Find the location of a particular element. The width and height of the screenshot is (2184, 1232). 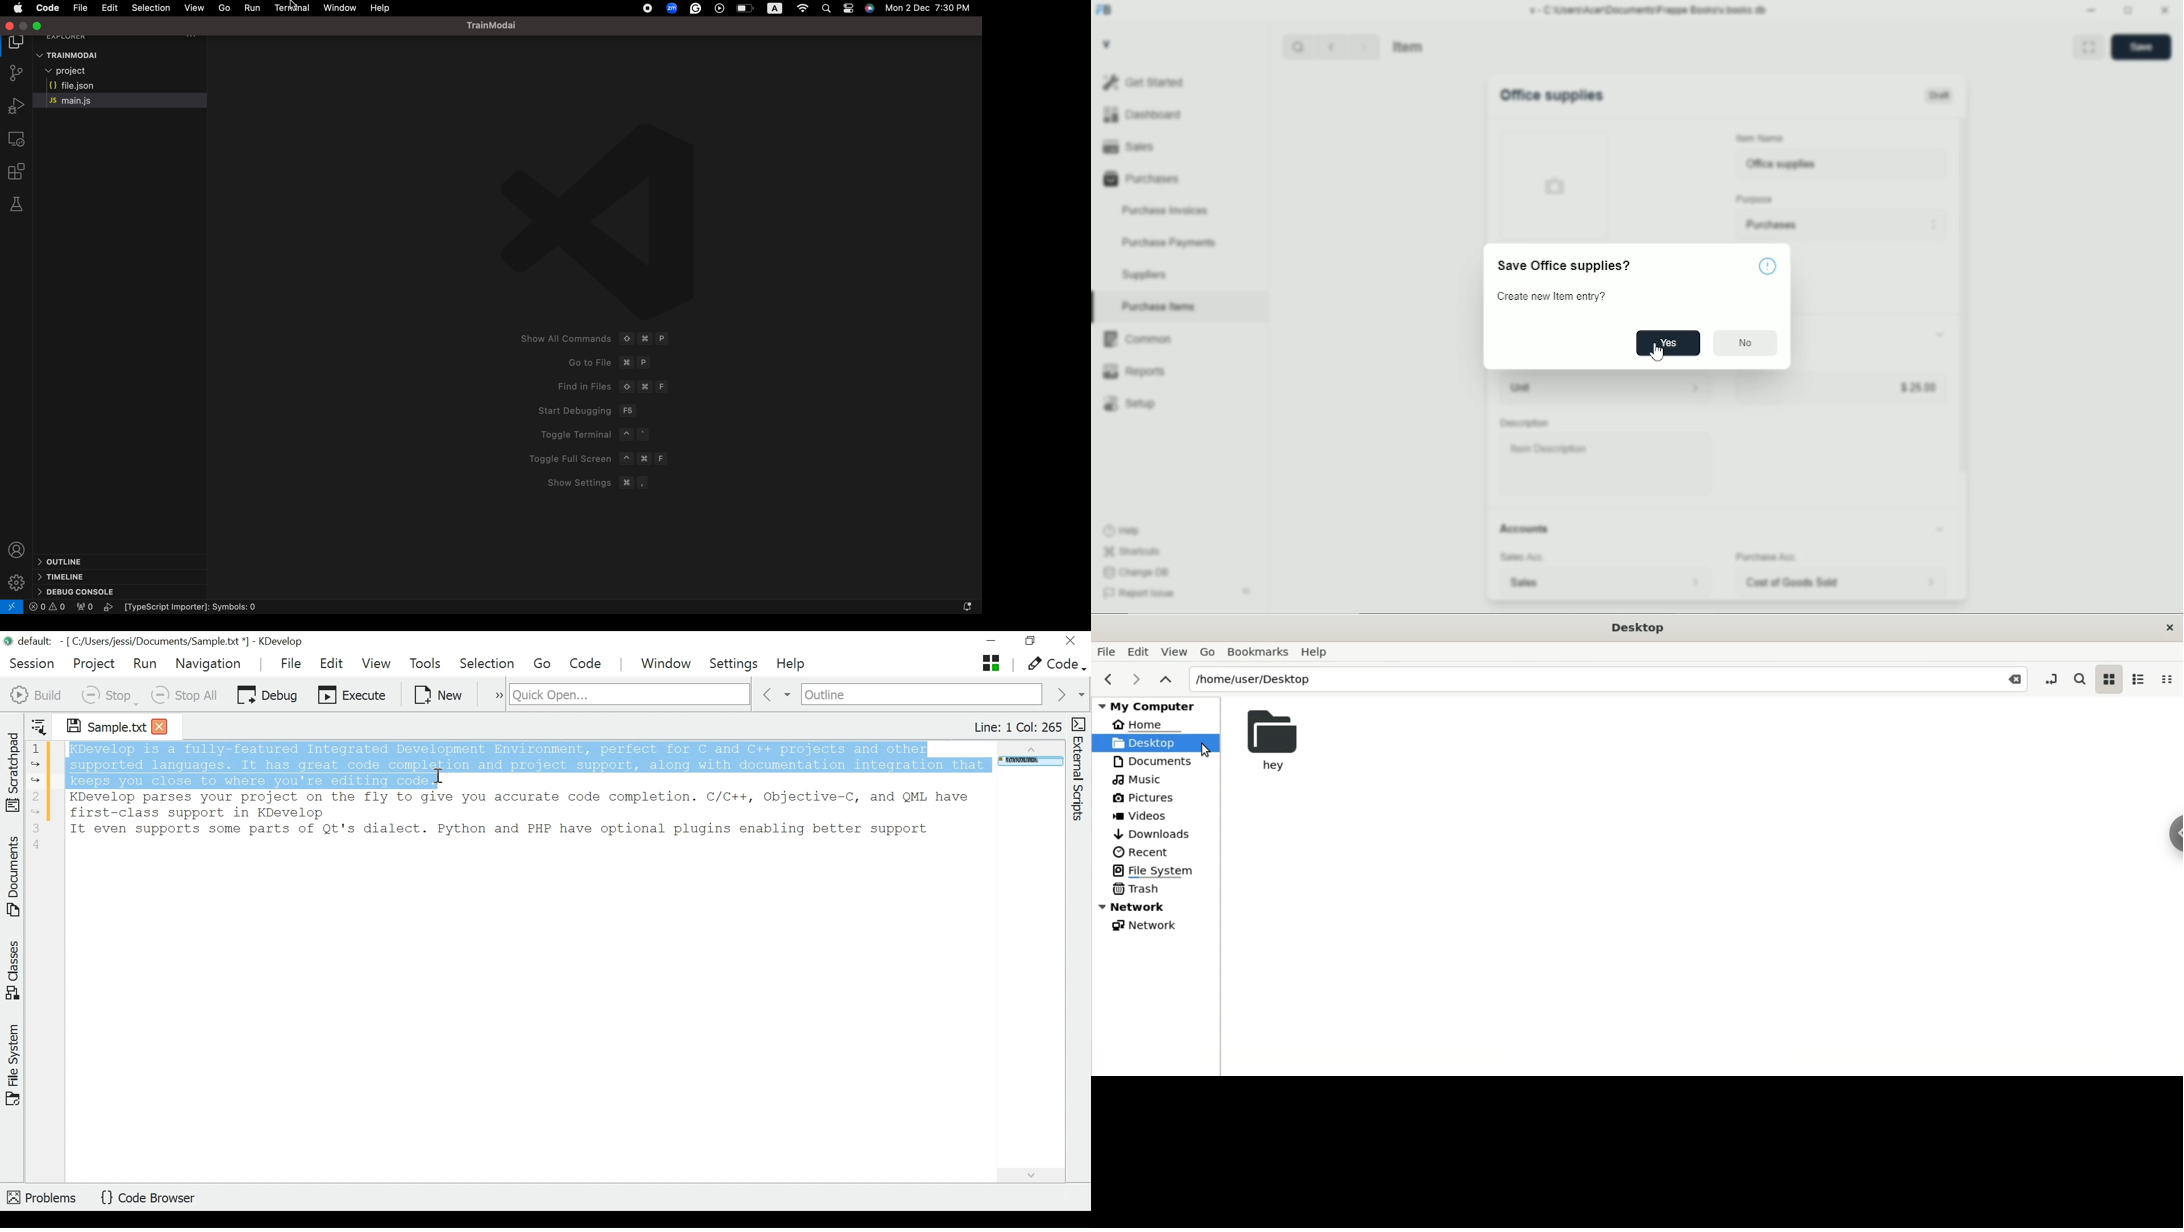

v is located at coordinates (1108, 43).